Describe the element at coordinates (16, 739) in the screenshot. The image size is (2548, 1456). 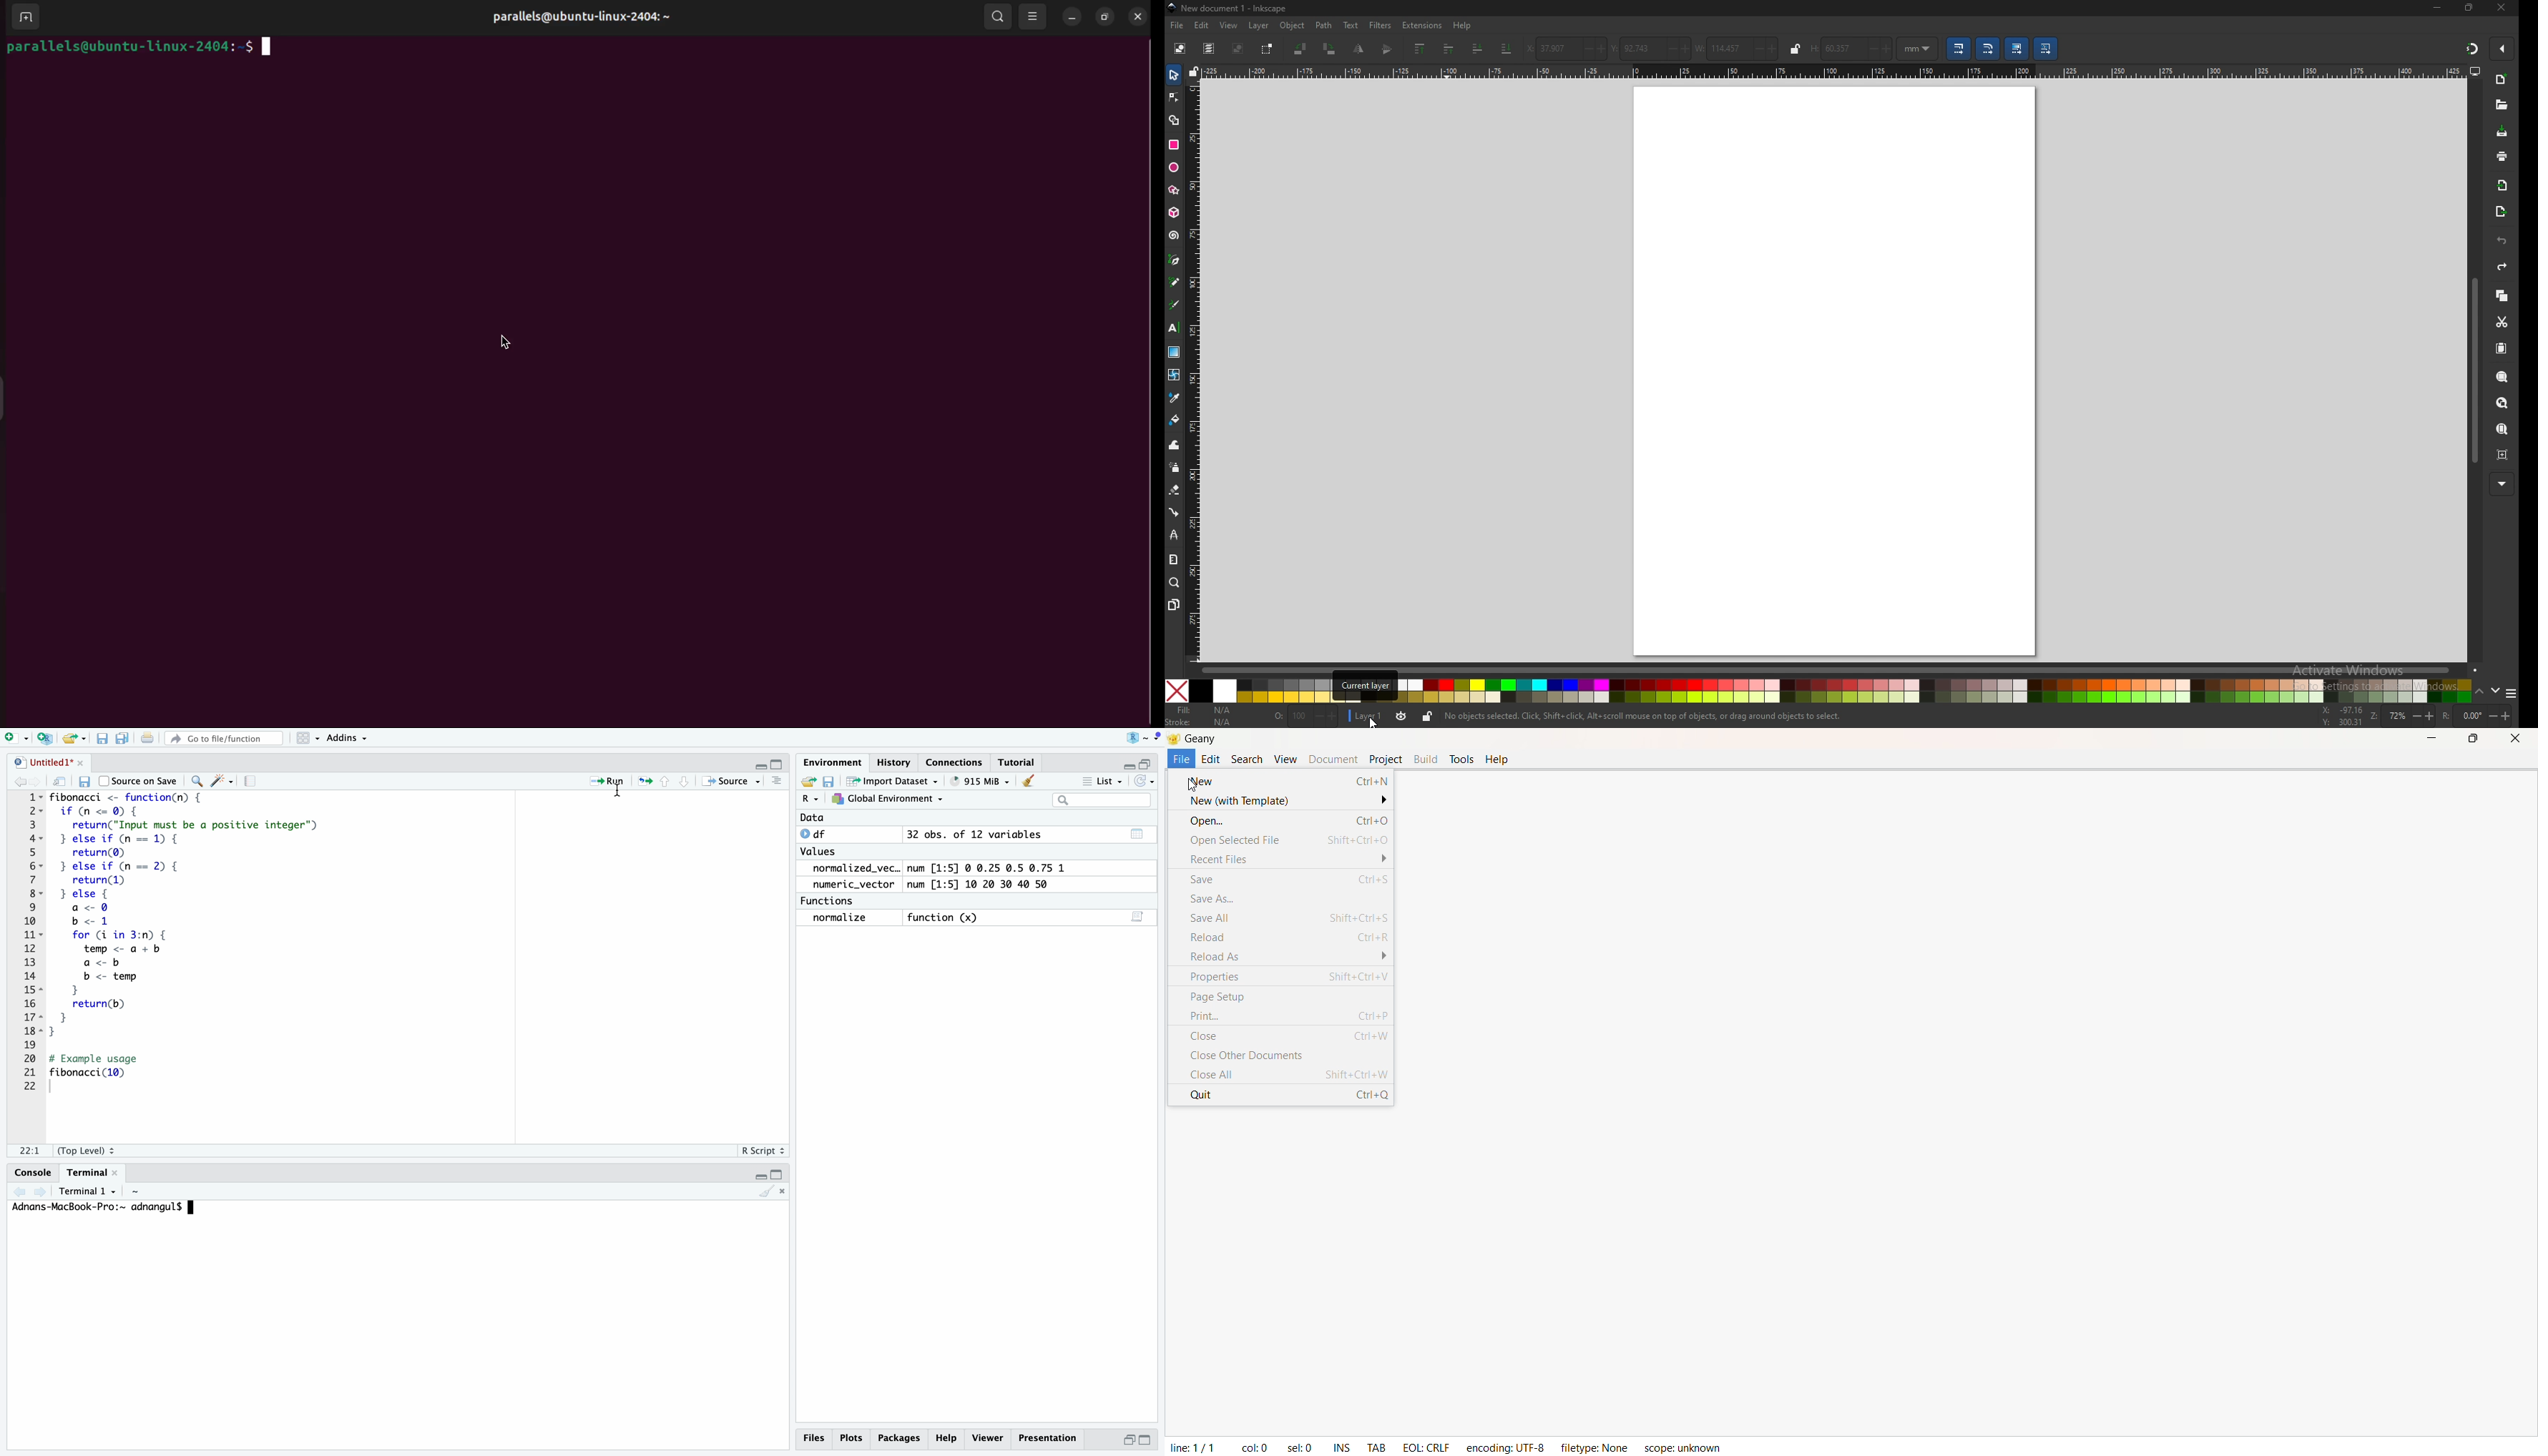
I see `new file` at that location.